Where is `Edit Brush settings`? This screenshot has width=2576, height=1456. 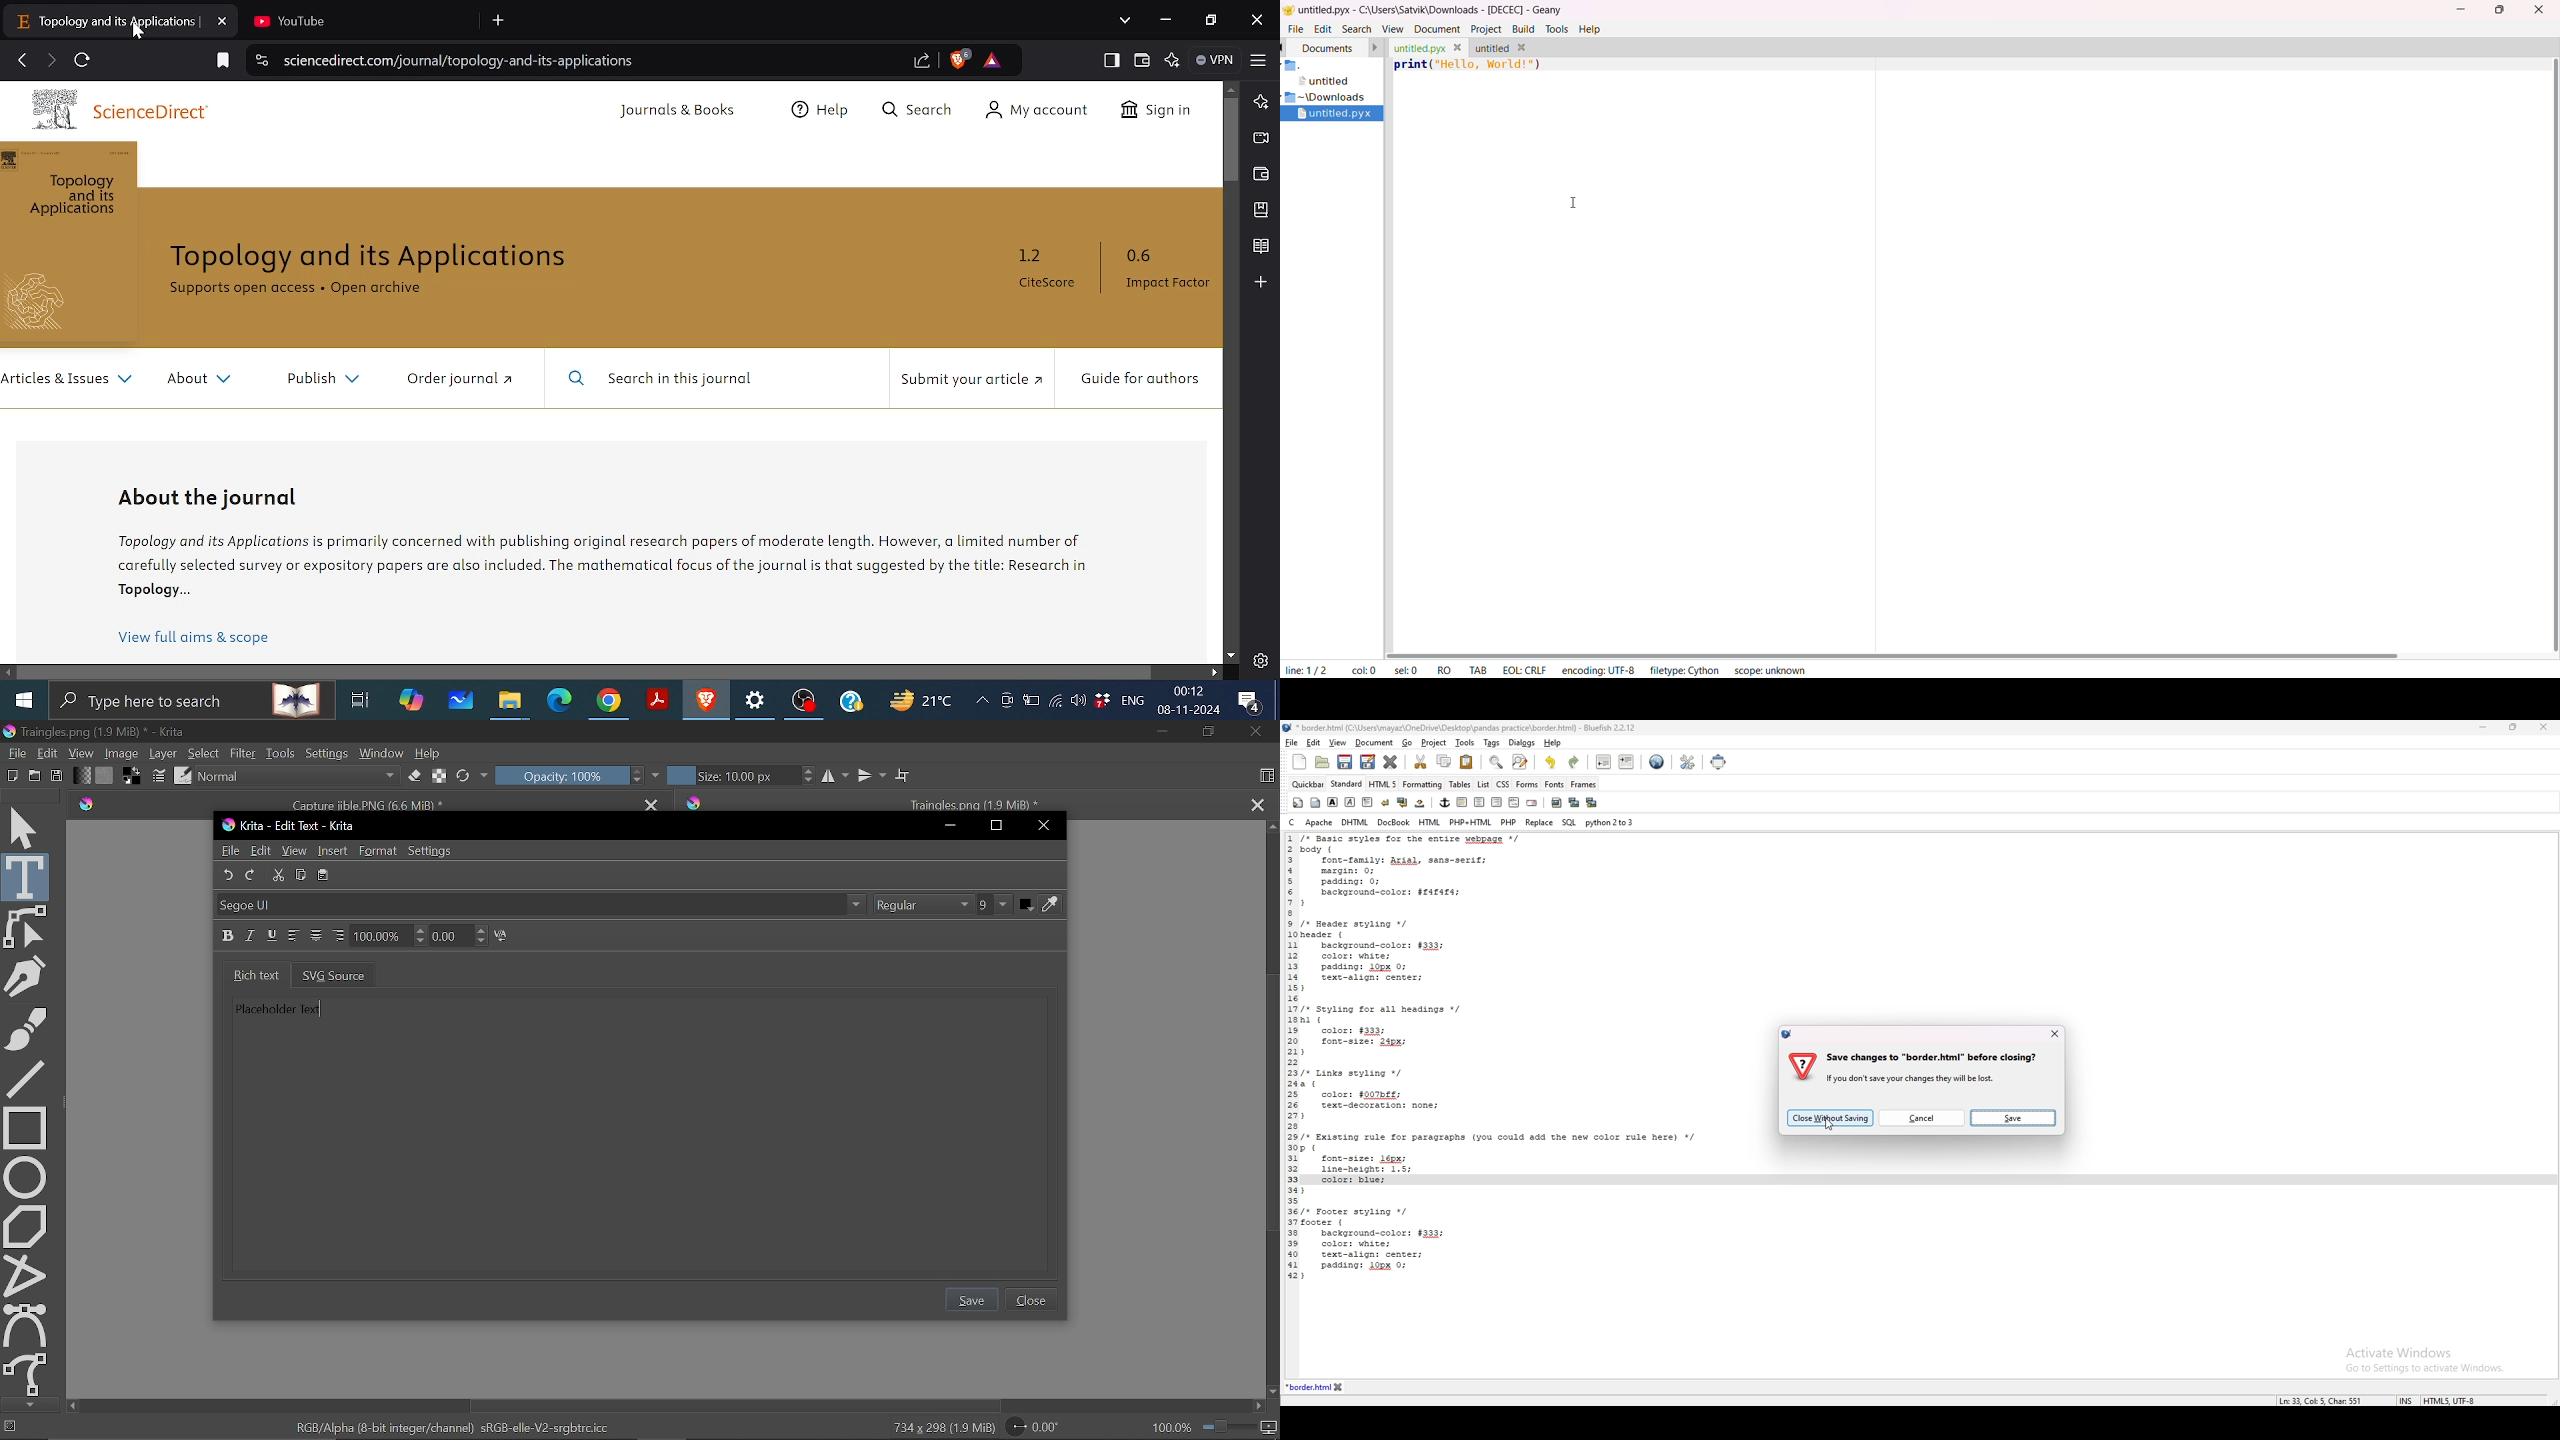 Edit Brush settings is located at coordinates (157, 775).